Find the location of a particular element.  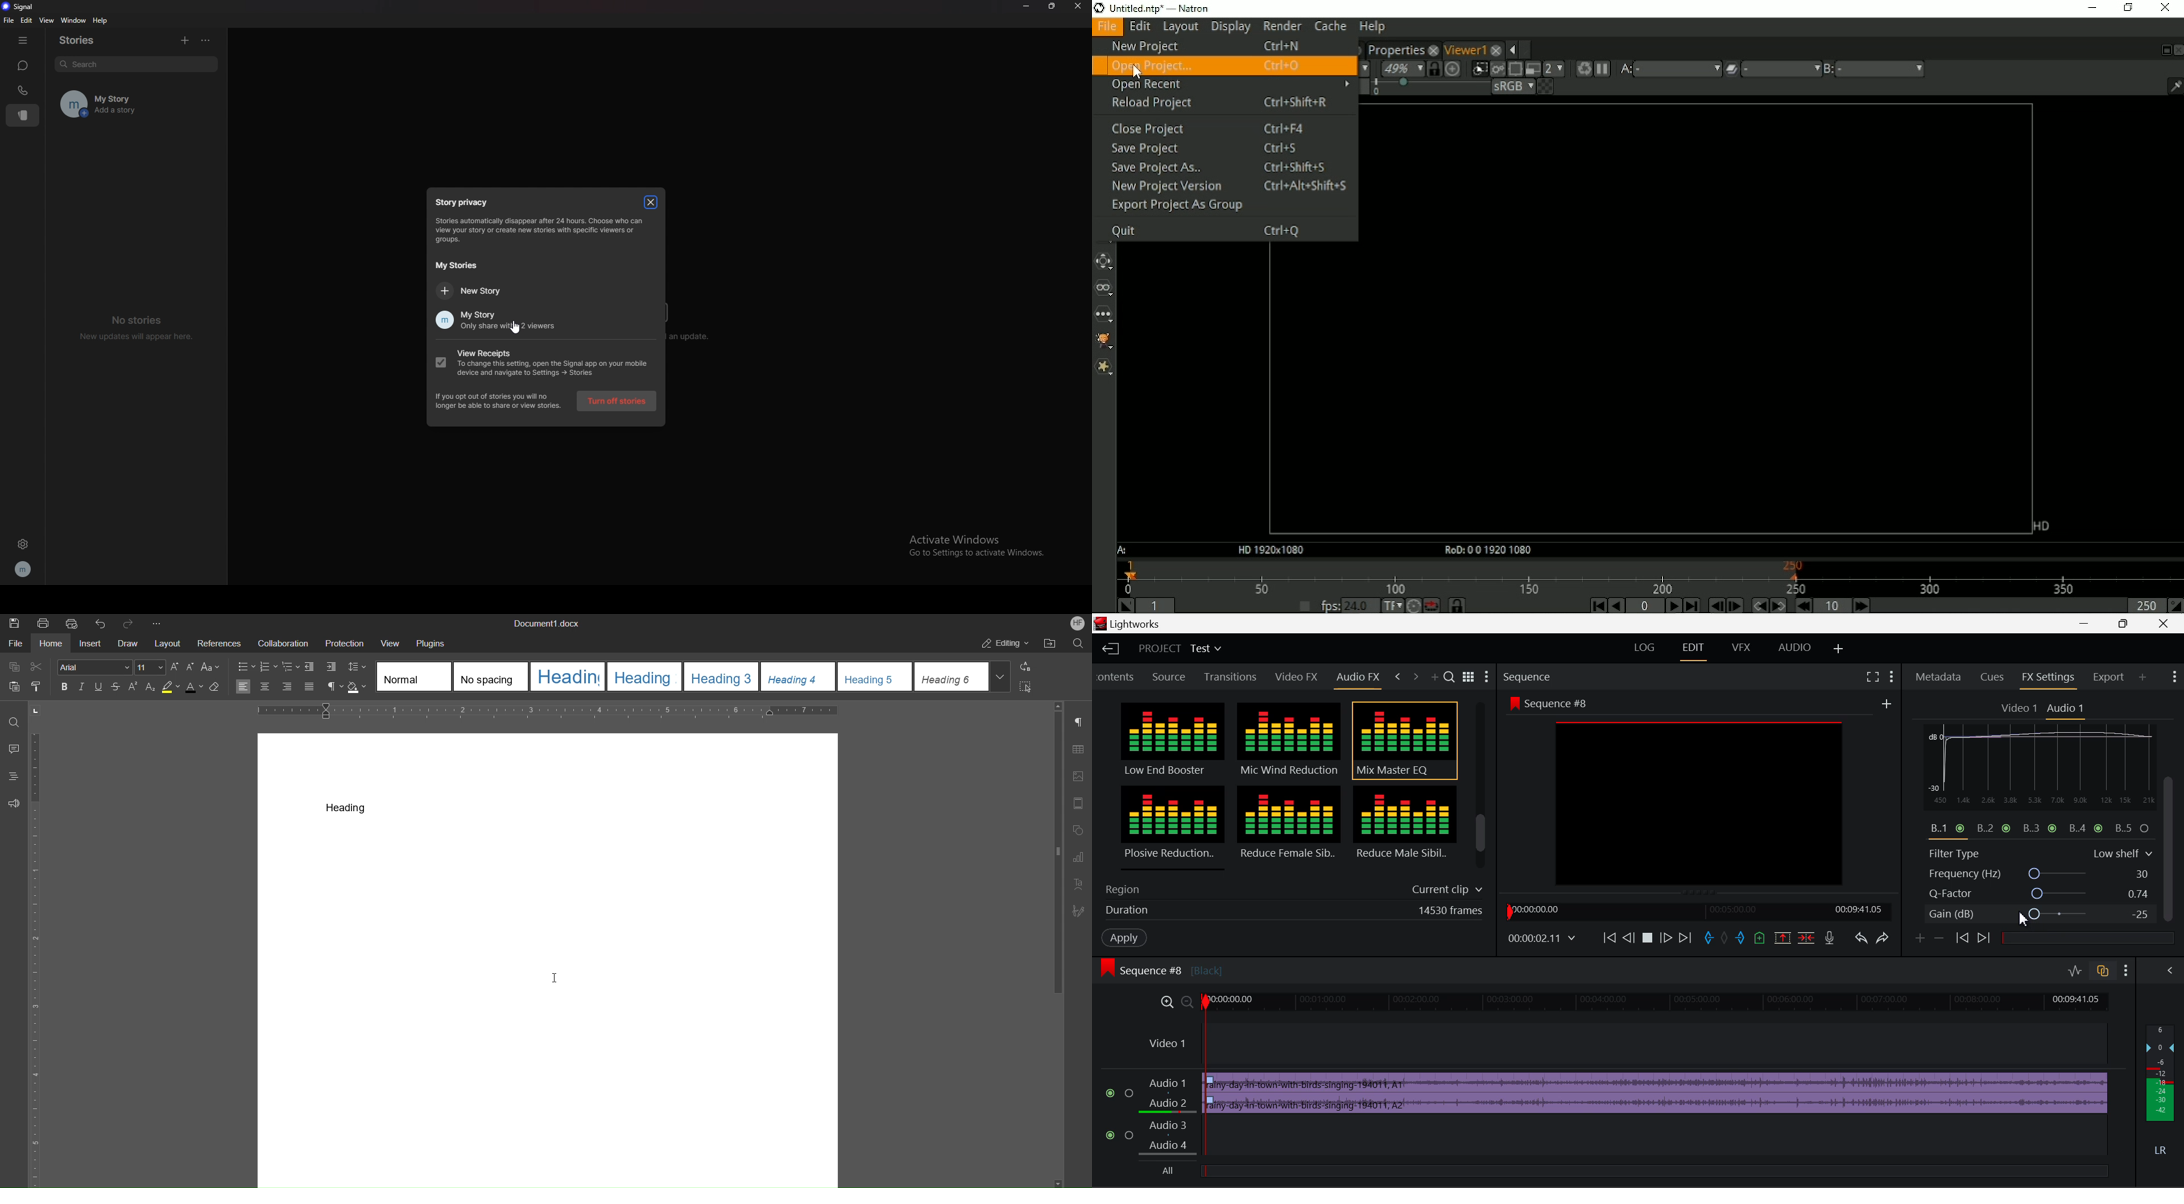

Reduce Female Sibilance is located at coordinates (1289, 828).